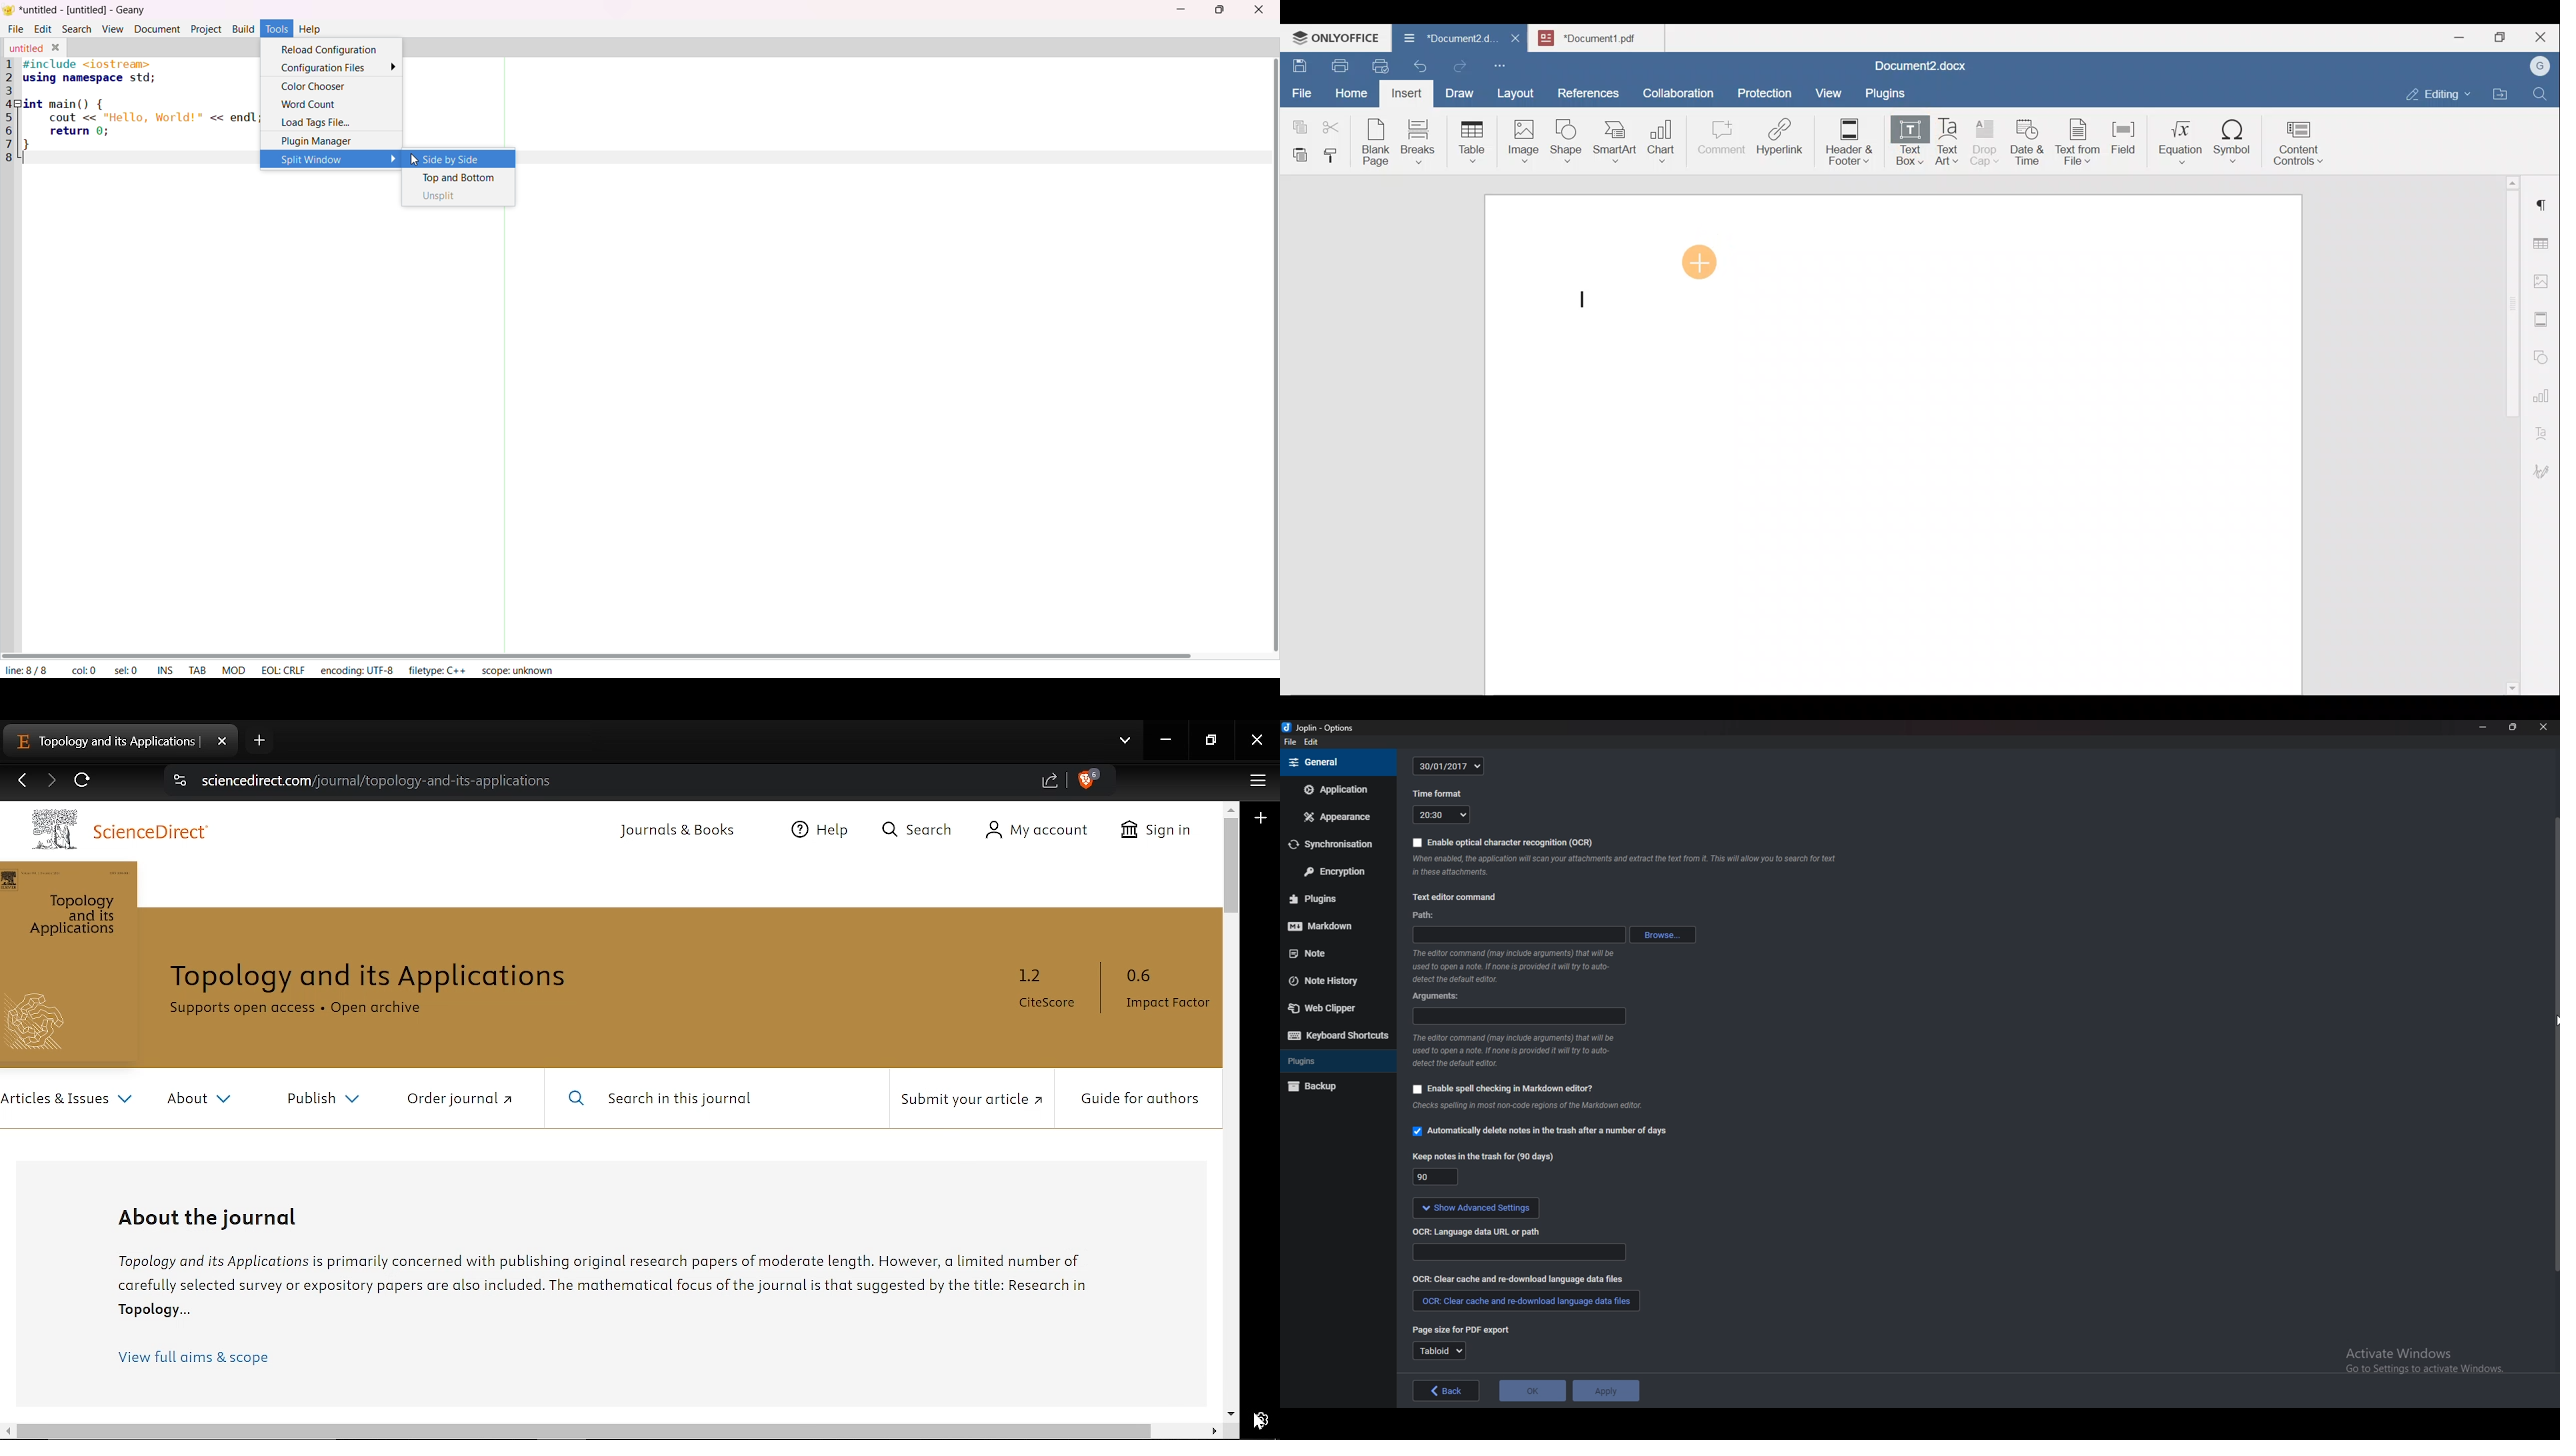 The height and width of the screenshot is (1456, 2576). Describe the element at coordinates (1520, 1051) in the screenshot. I see `info` at that location.